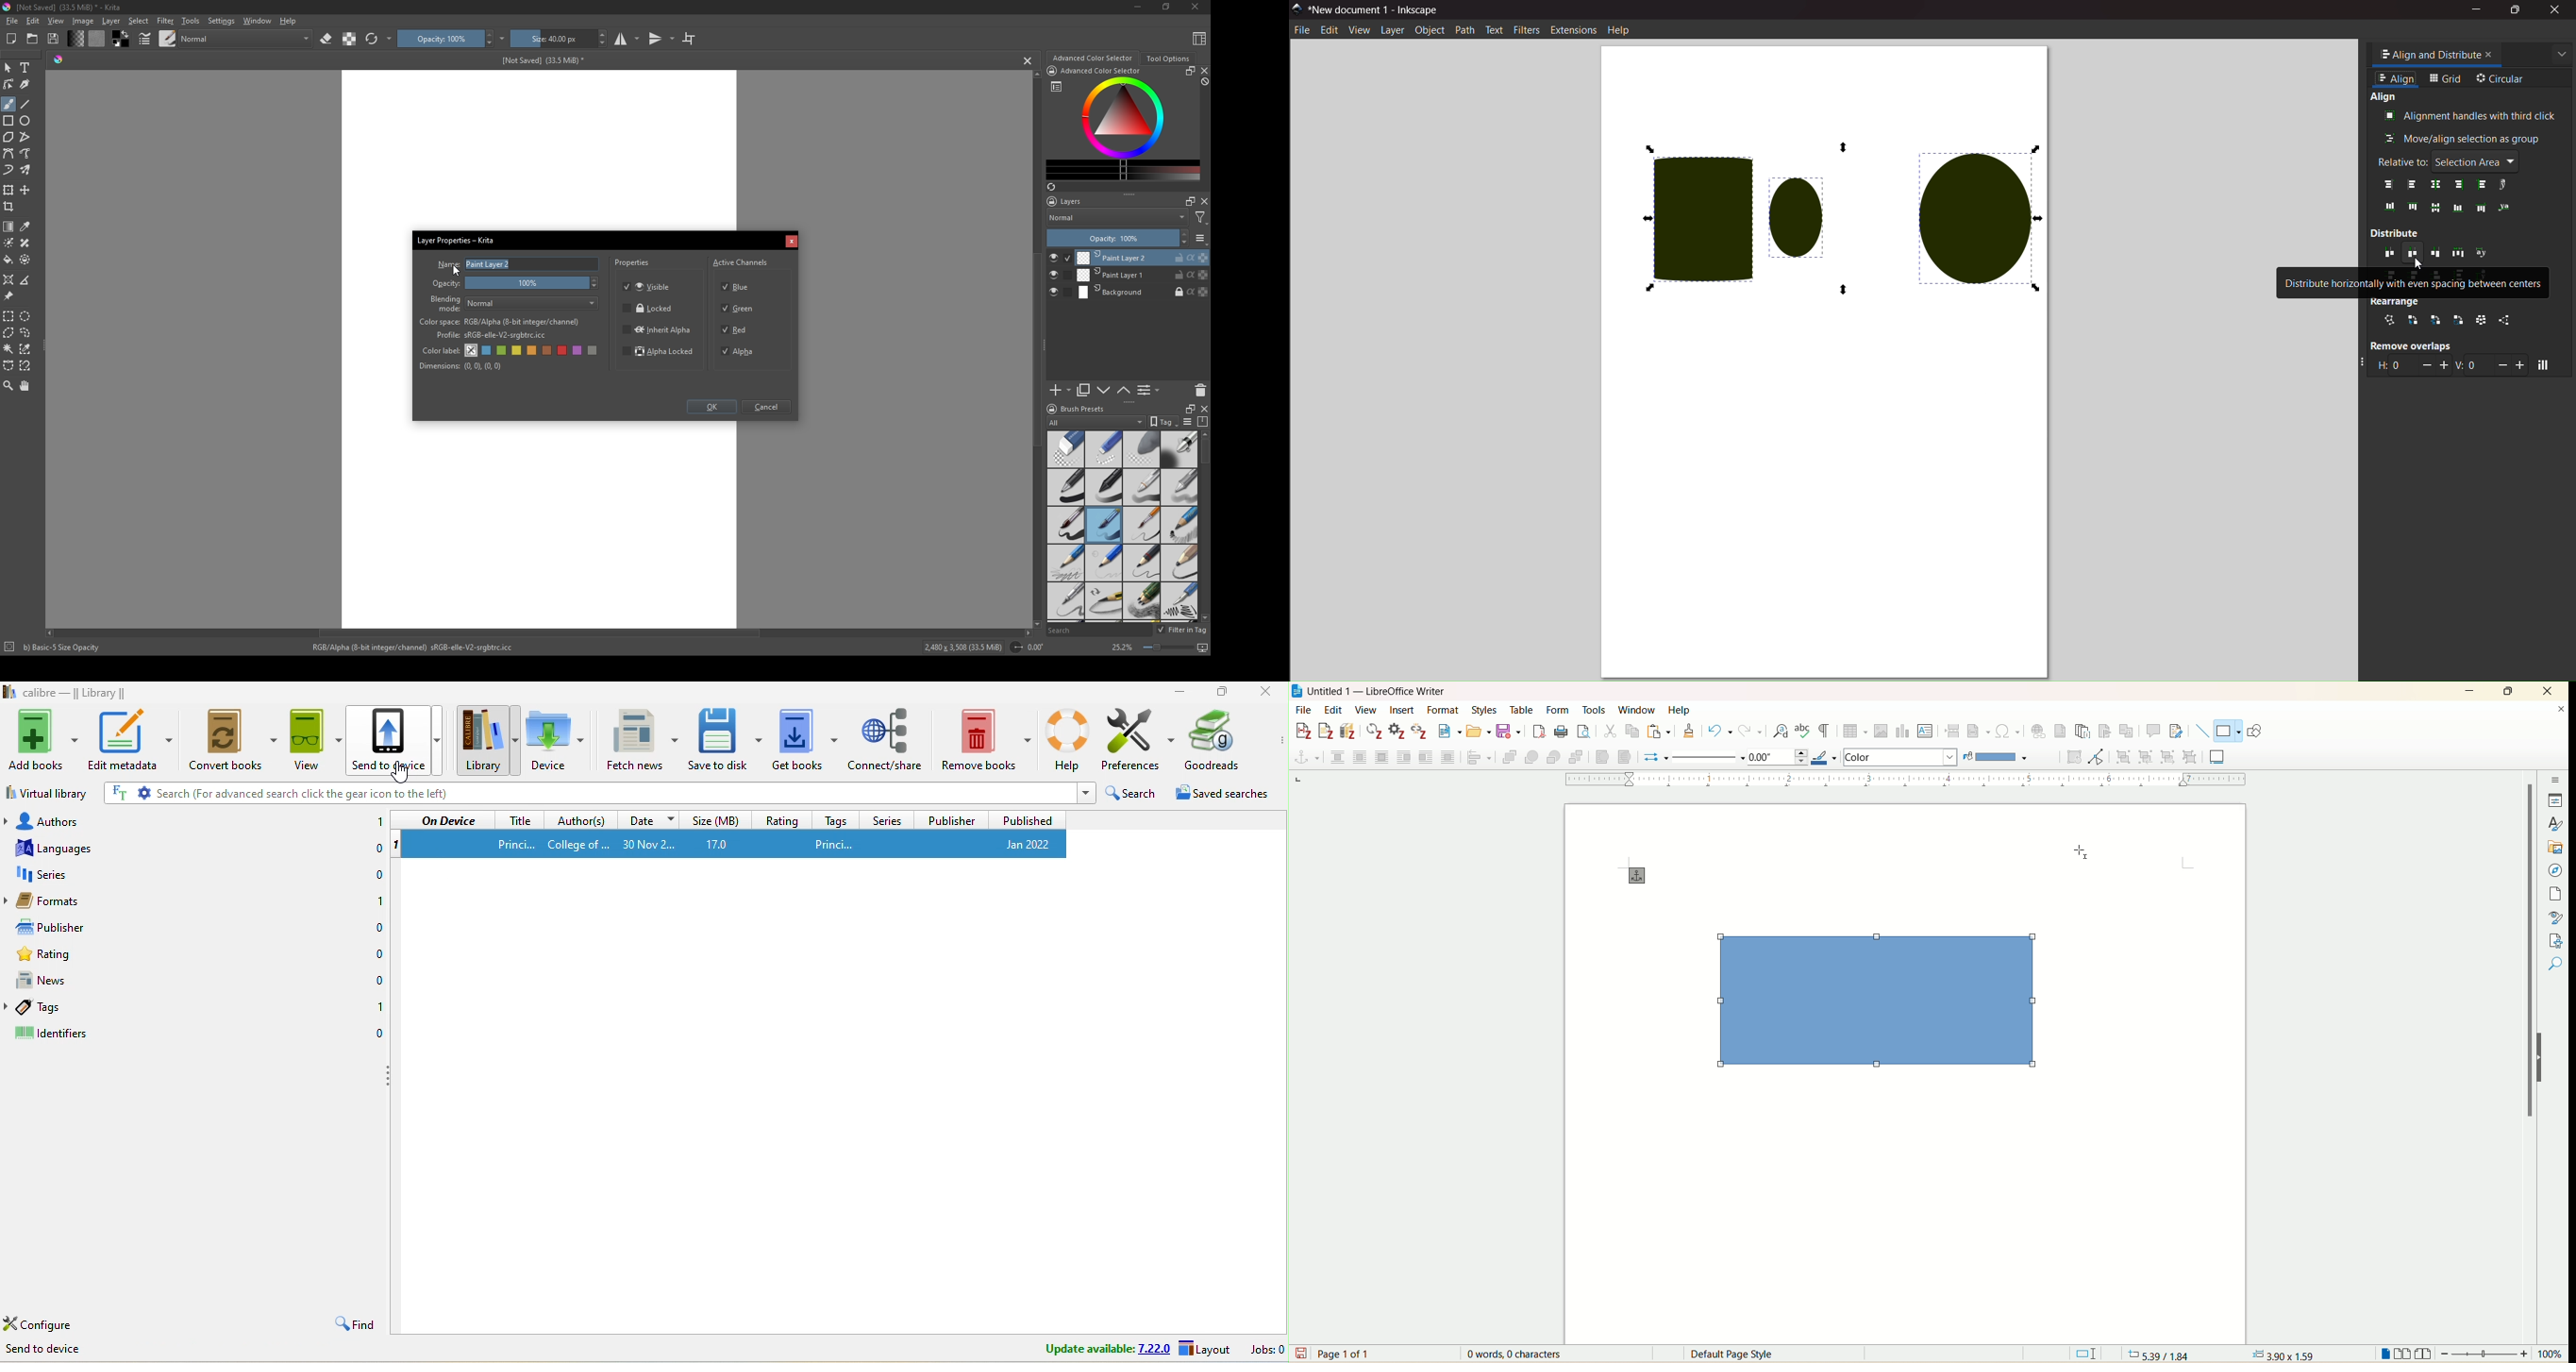  What do you see at coordinates (9, 154) in the screenshot?
I see `bezier` at bounding box center [9, 154].